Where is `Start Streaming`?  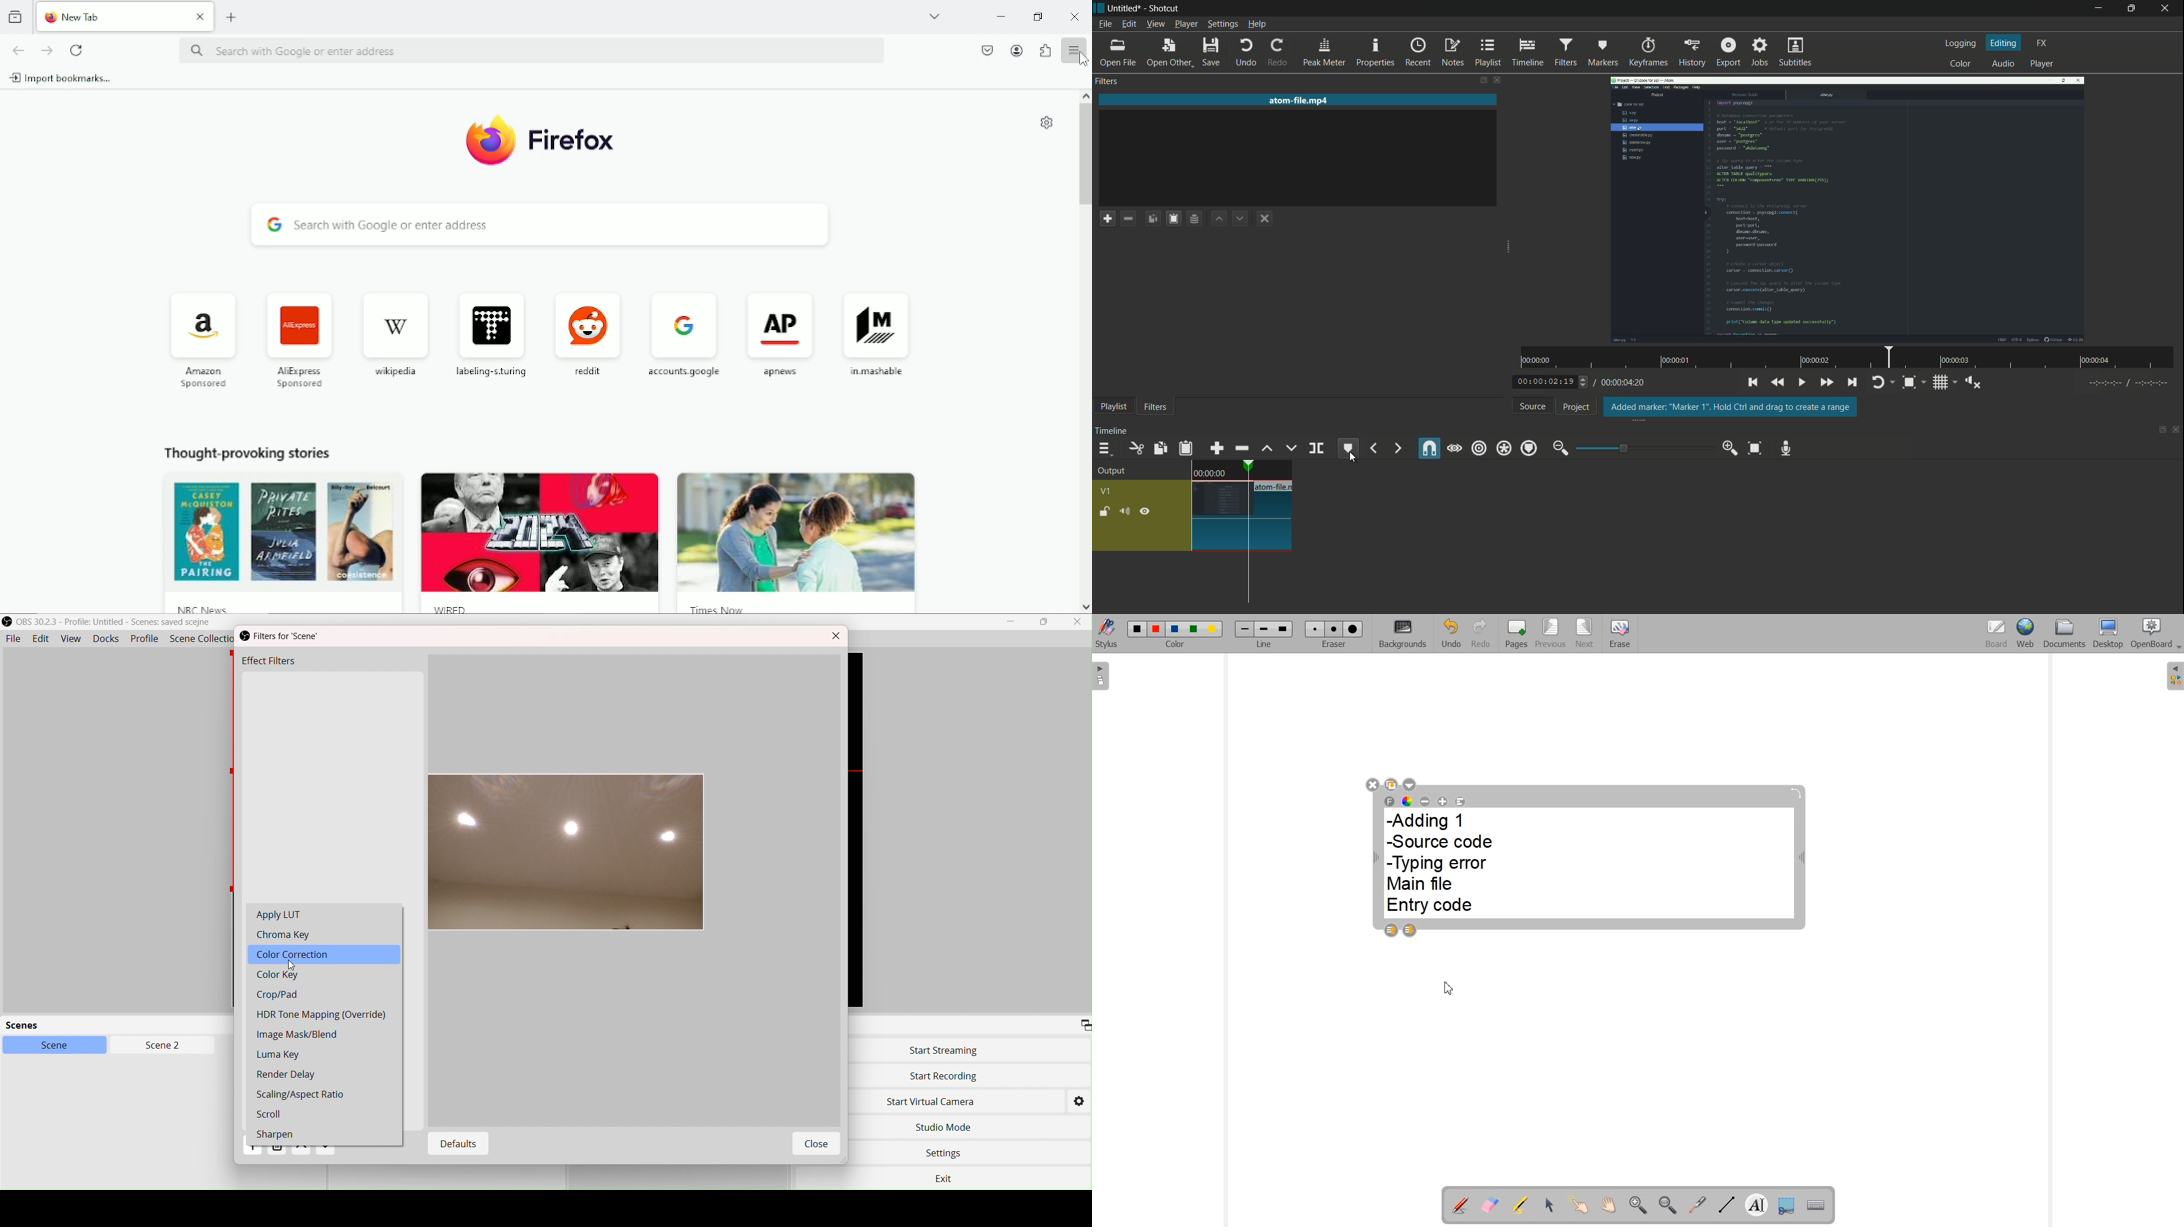
Start Streaming is located at coordinates (944, 1050).